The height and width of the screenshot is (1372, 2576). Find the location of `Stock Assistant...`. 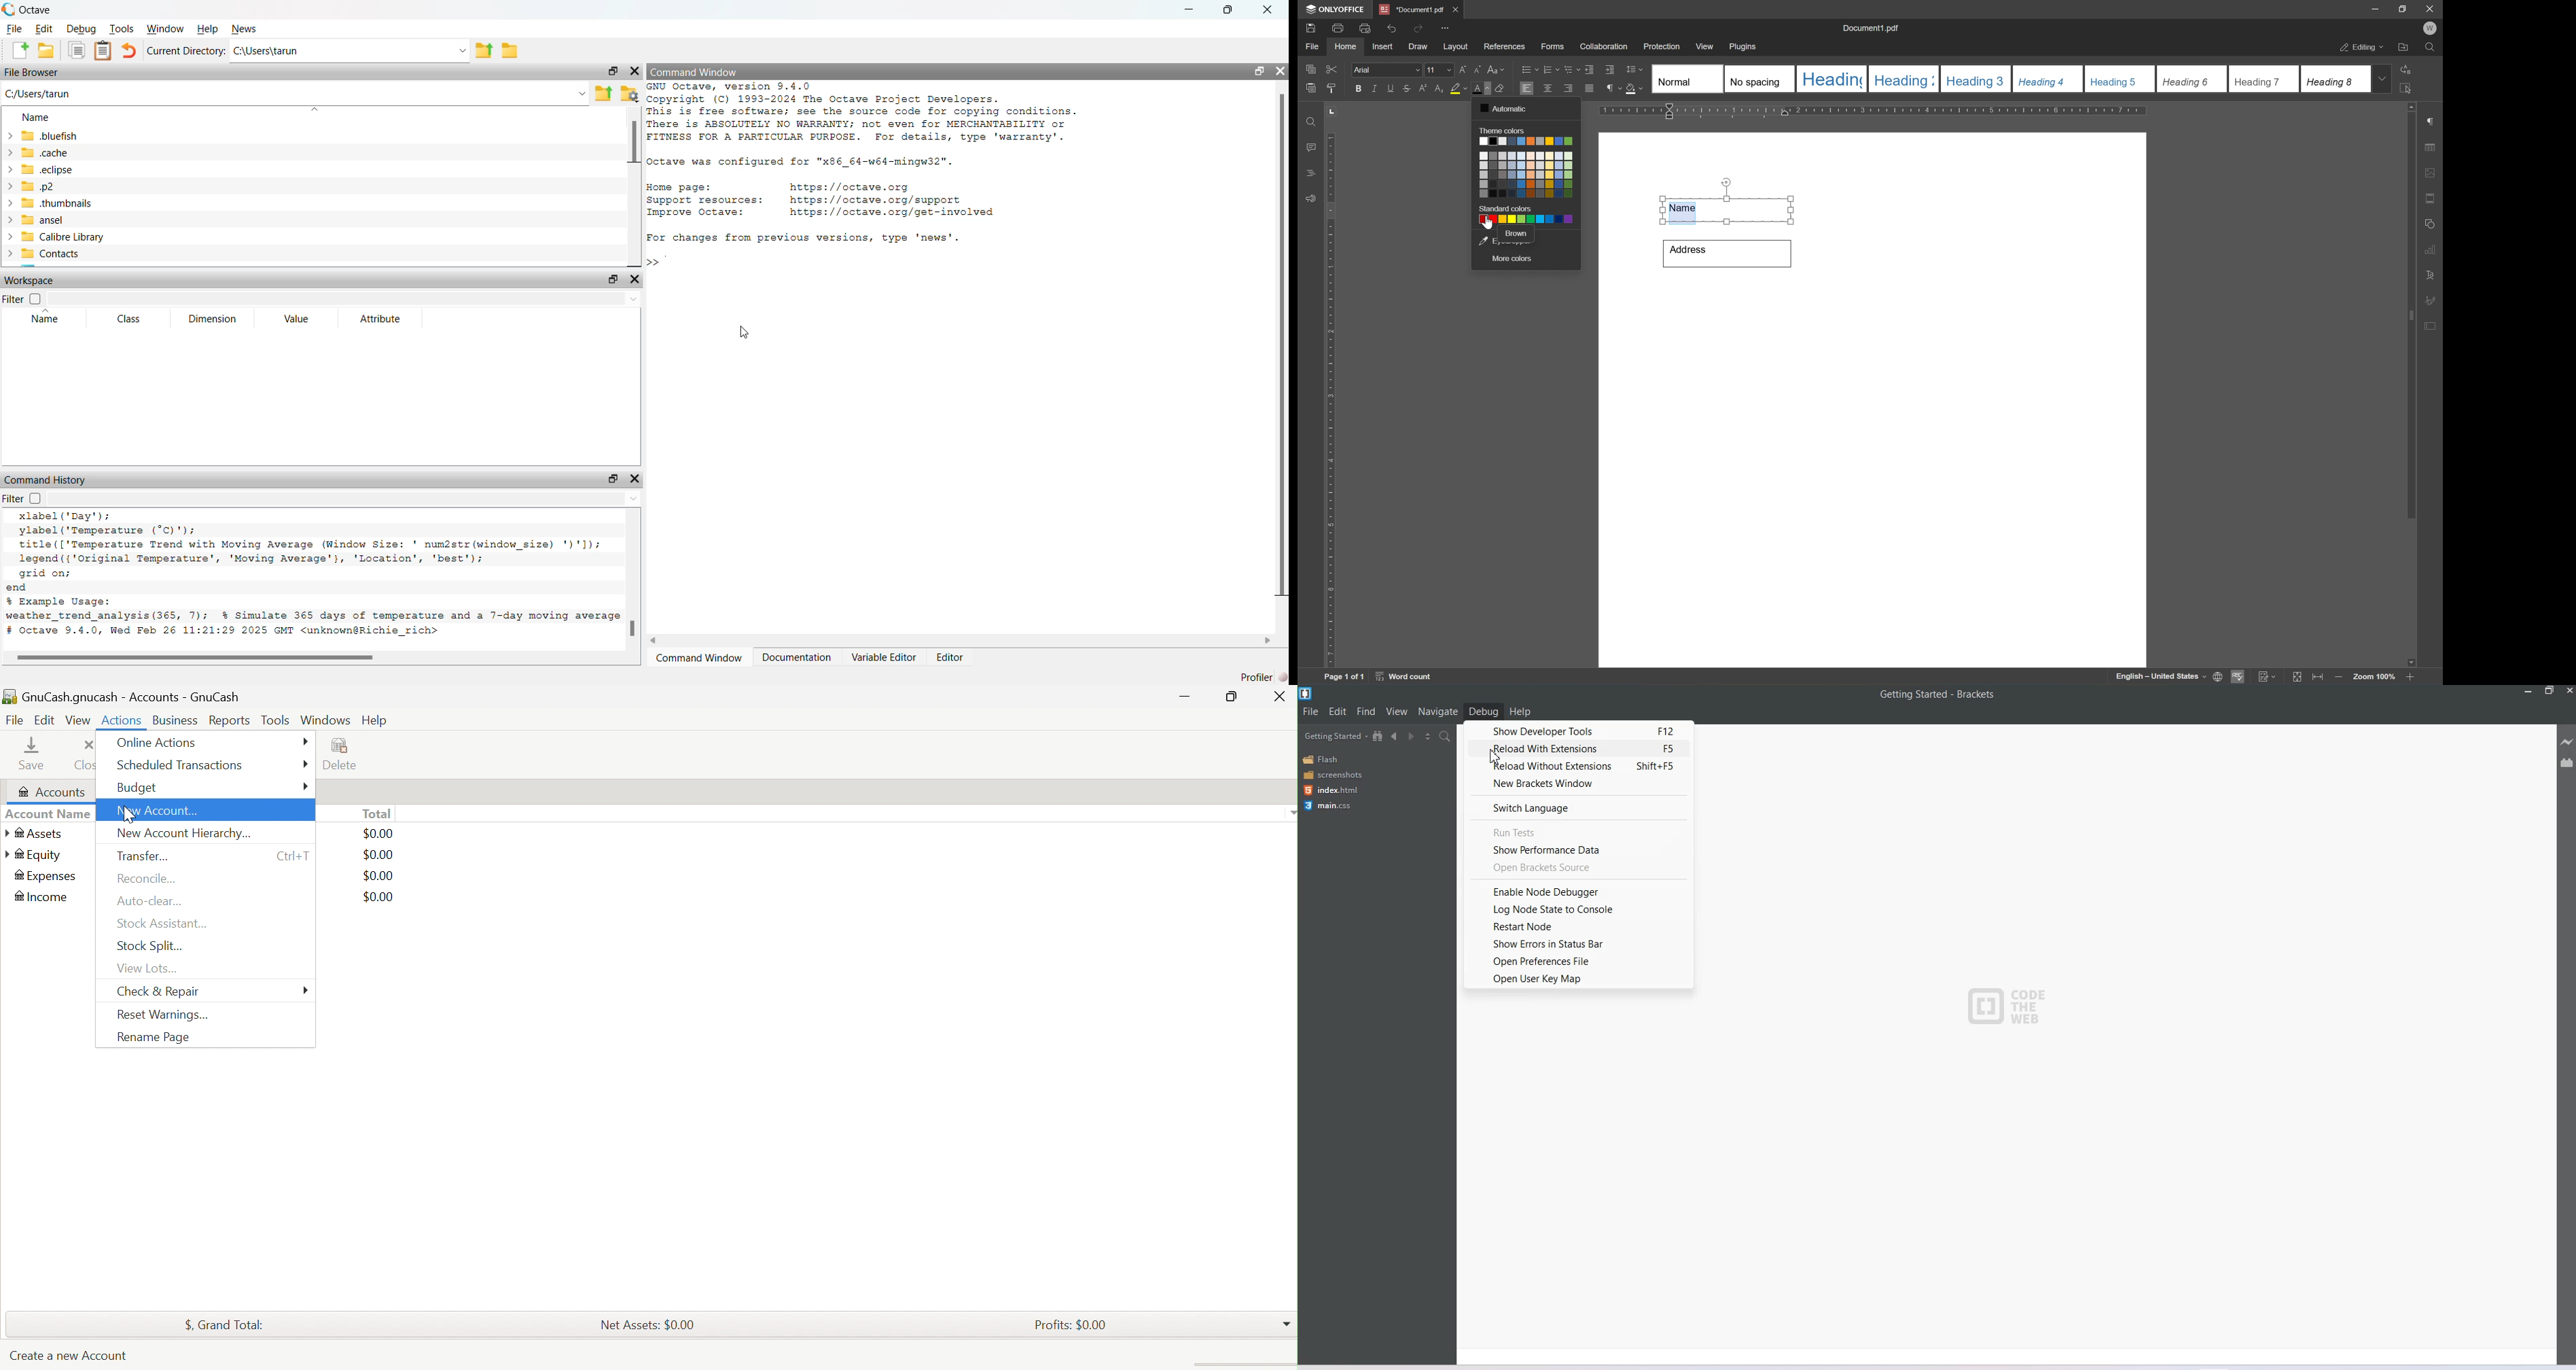

Stock Assistant... is located at coordinates (164, 924).